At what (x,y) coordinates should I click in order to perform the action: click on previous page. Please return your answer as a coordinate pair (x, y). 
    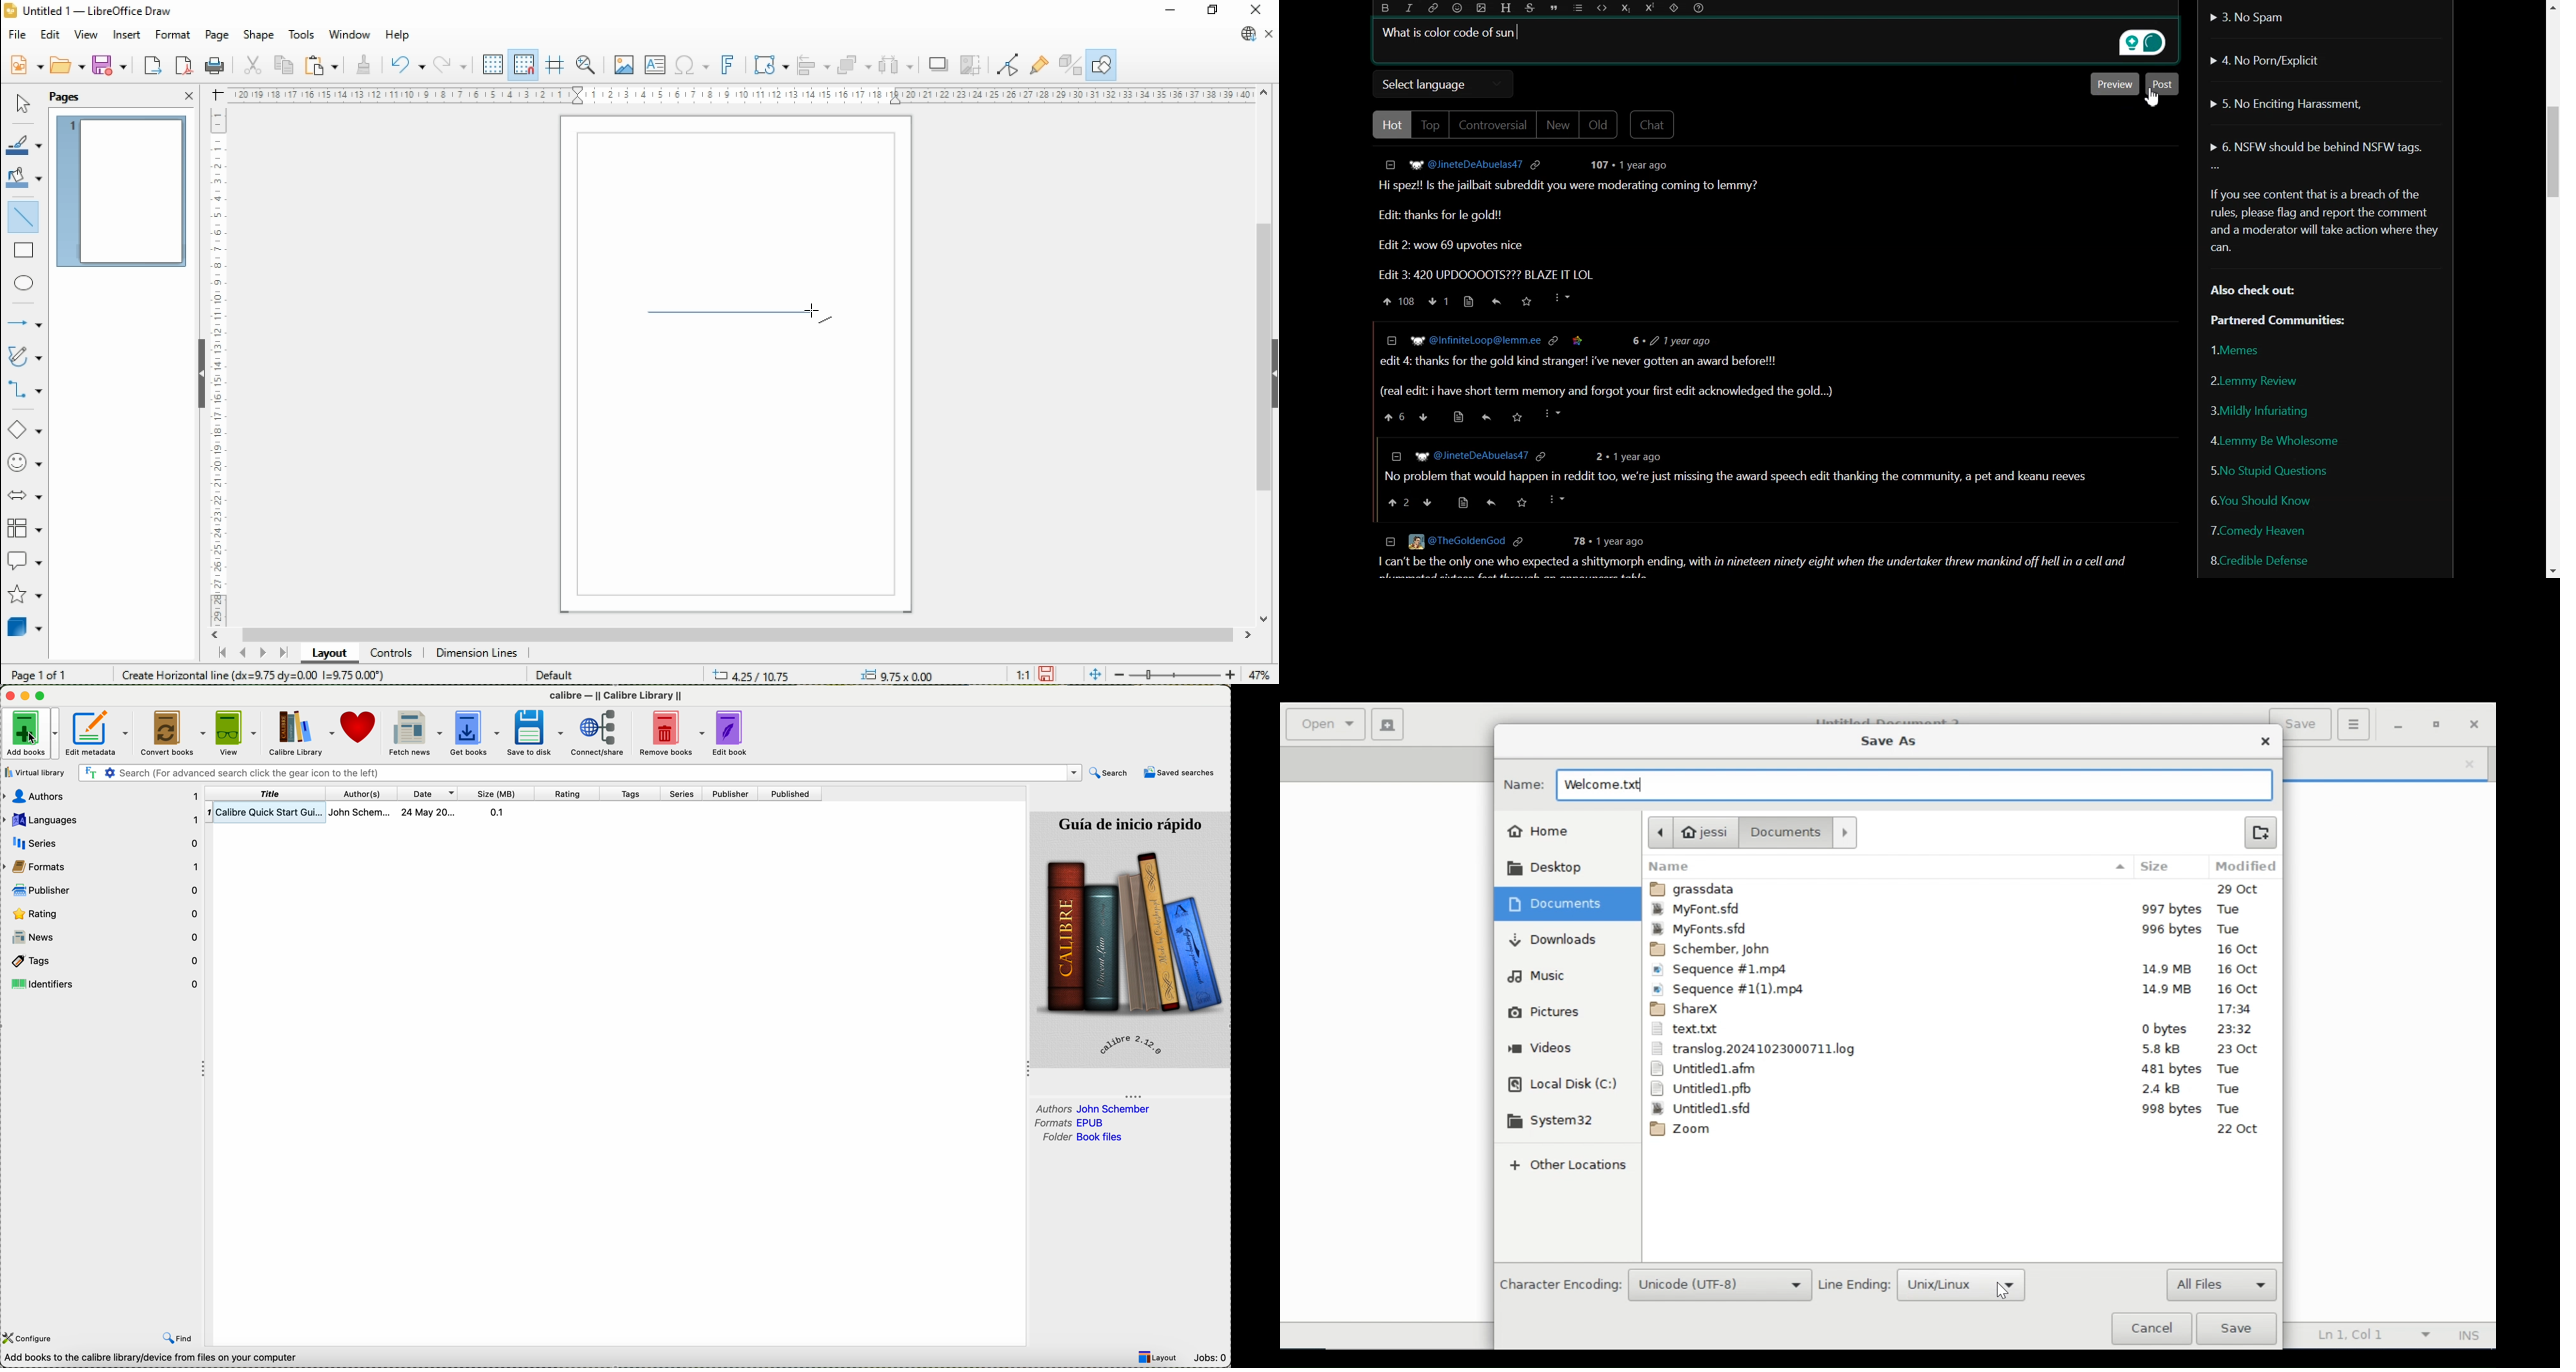
    Looking at the image, I should click on (242, 653).